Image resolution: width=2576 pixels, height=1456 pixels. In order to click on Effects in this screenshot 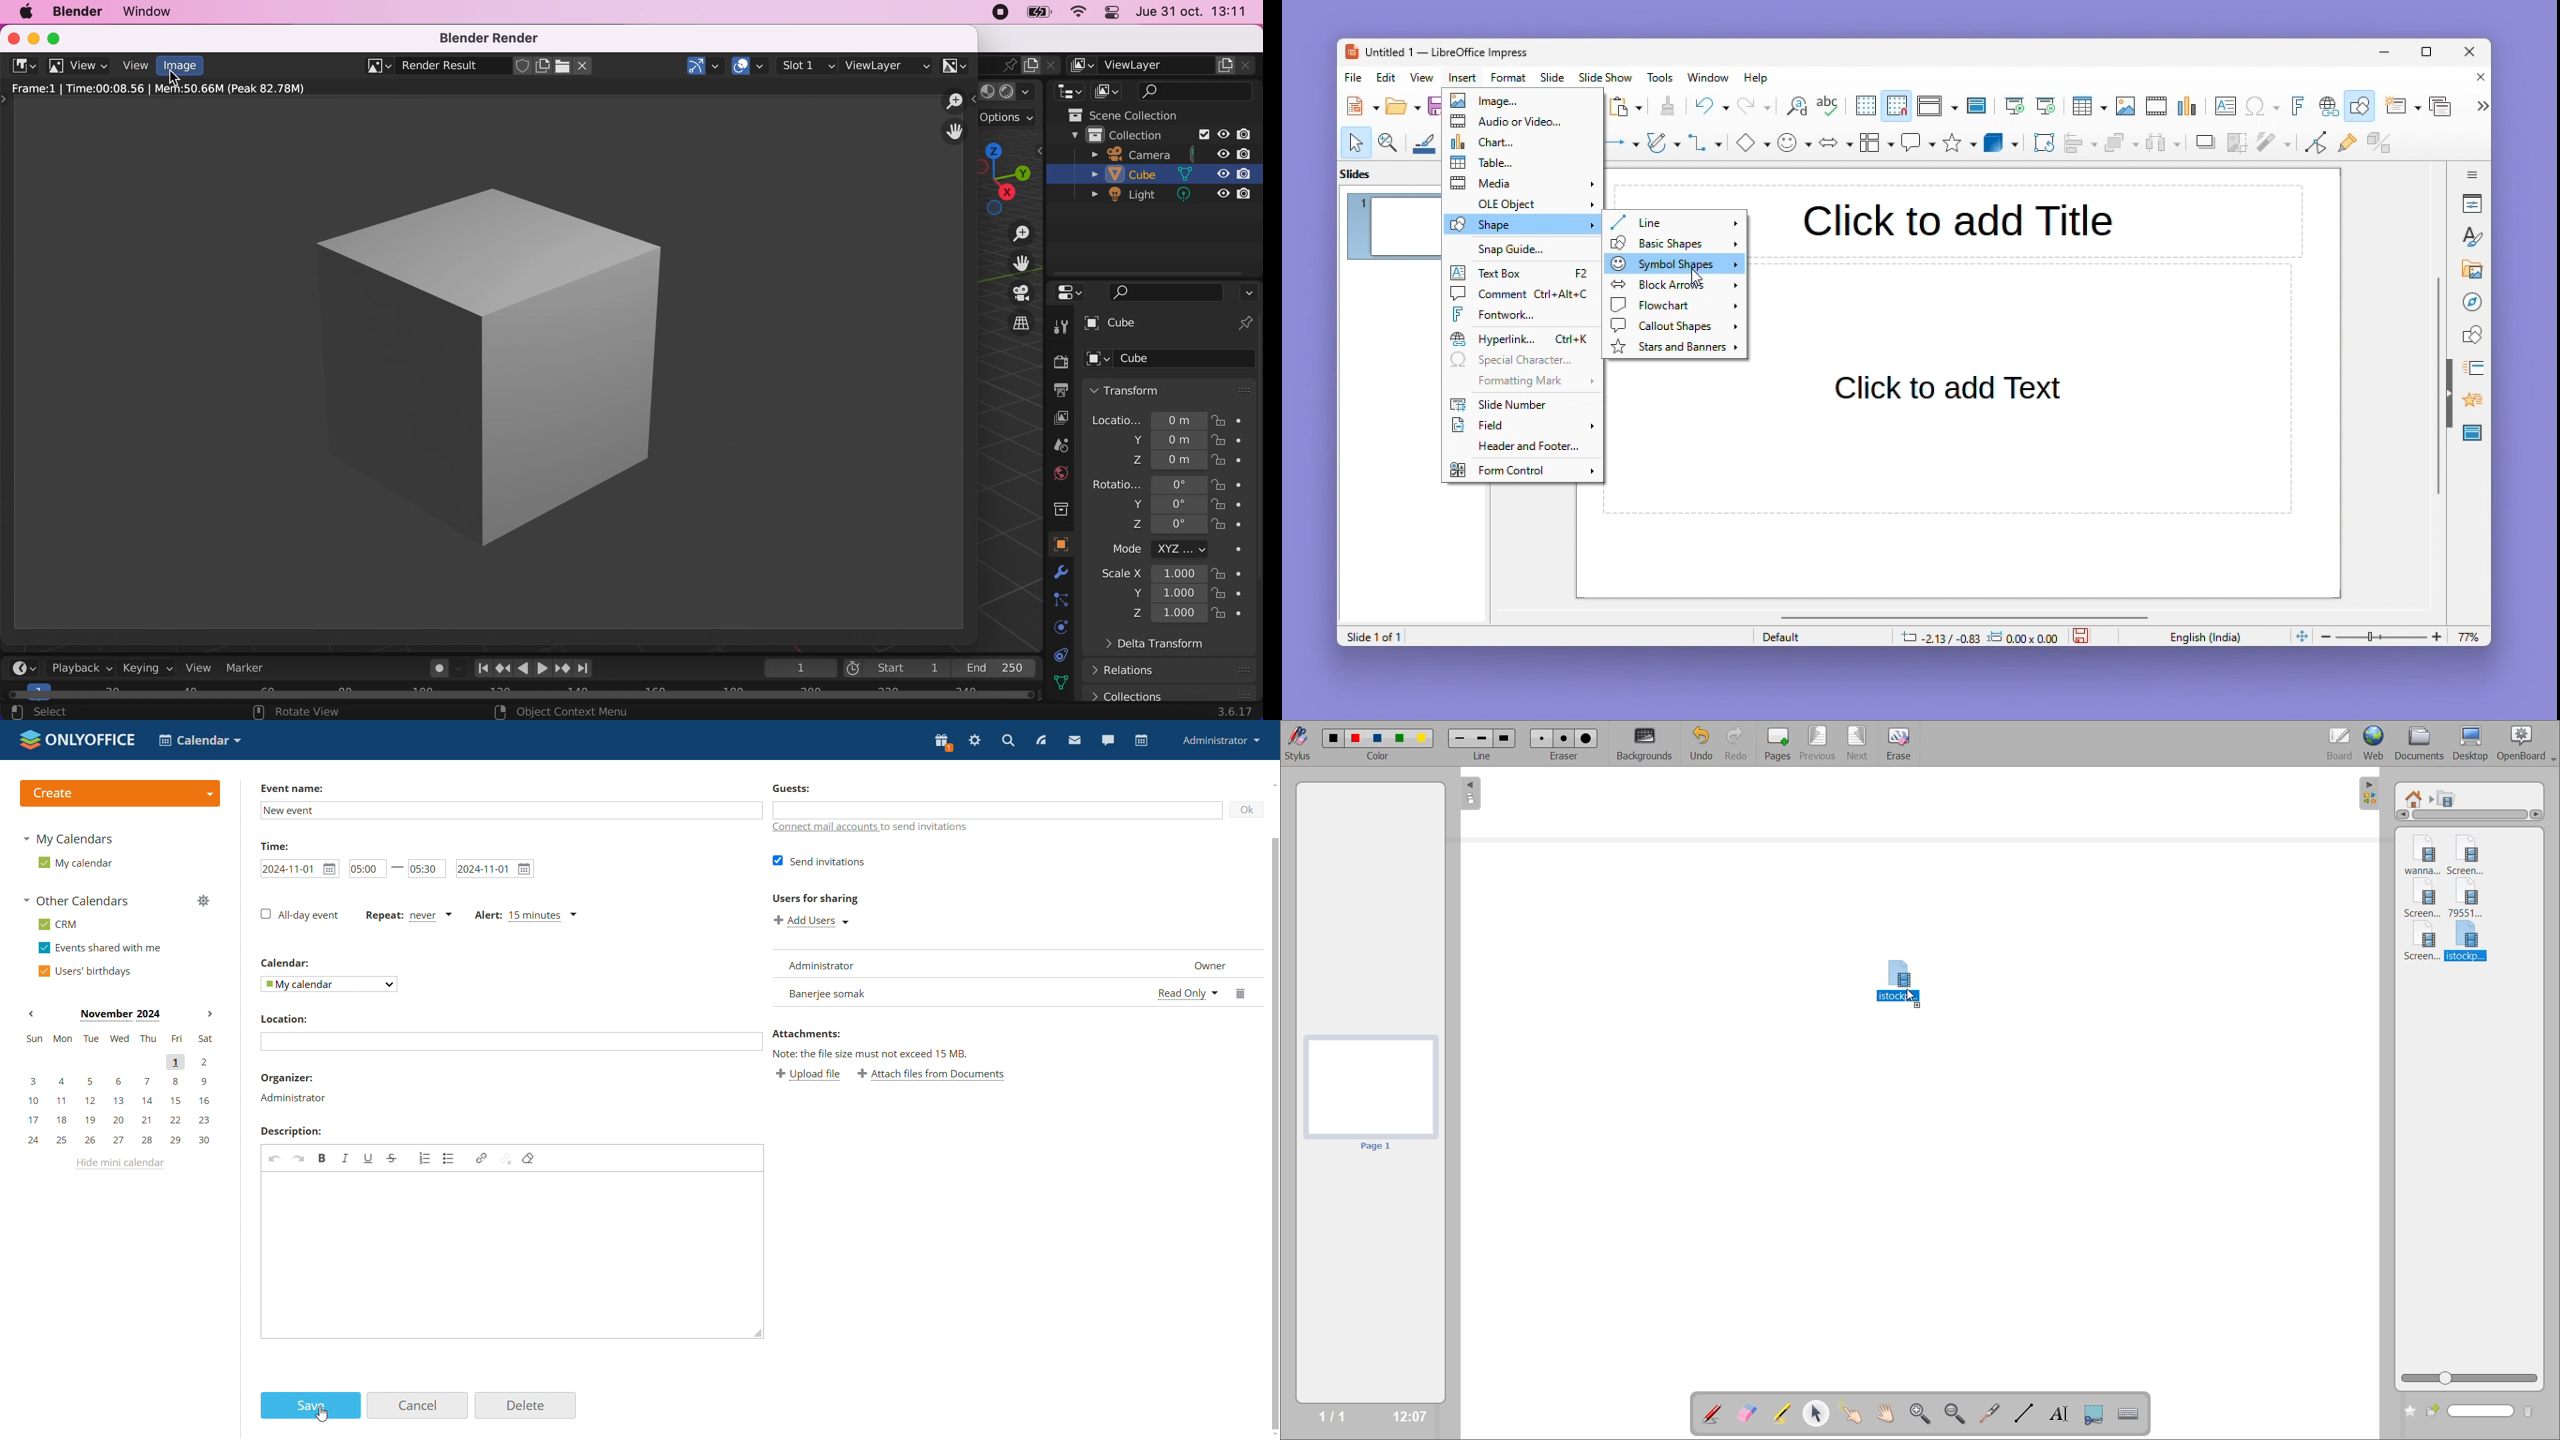, I will do `click(2470, 403)`.